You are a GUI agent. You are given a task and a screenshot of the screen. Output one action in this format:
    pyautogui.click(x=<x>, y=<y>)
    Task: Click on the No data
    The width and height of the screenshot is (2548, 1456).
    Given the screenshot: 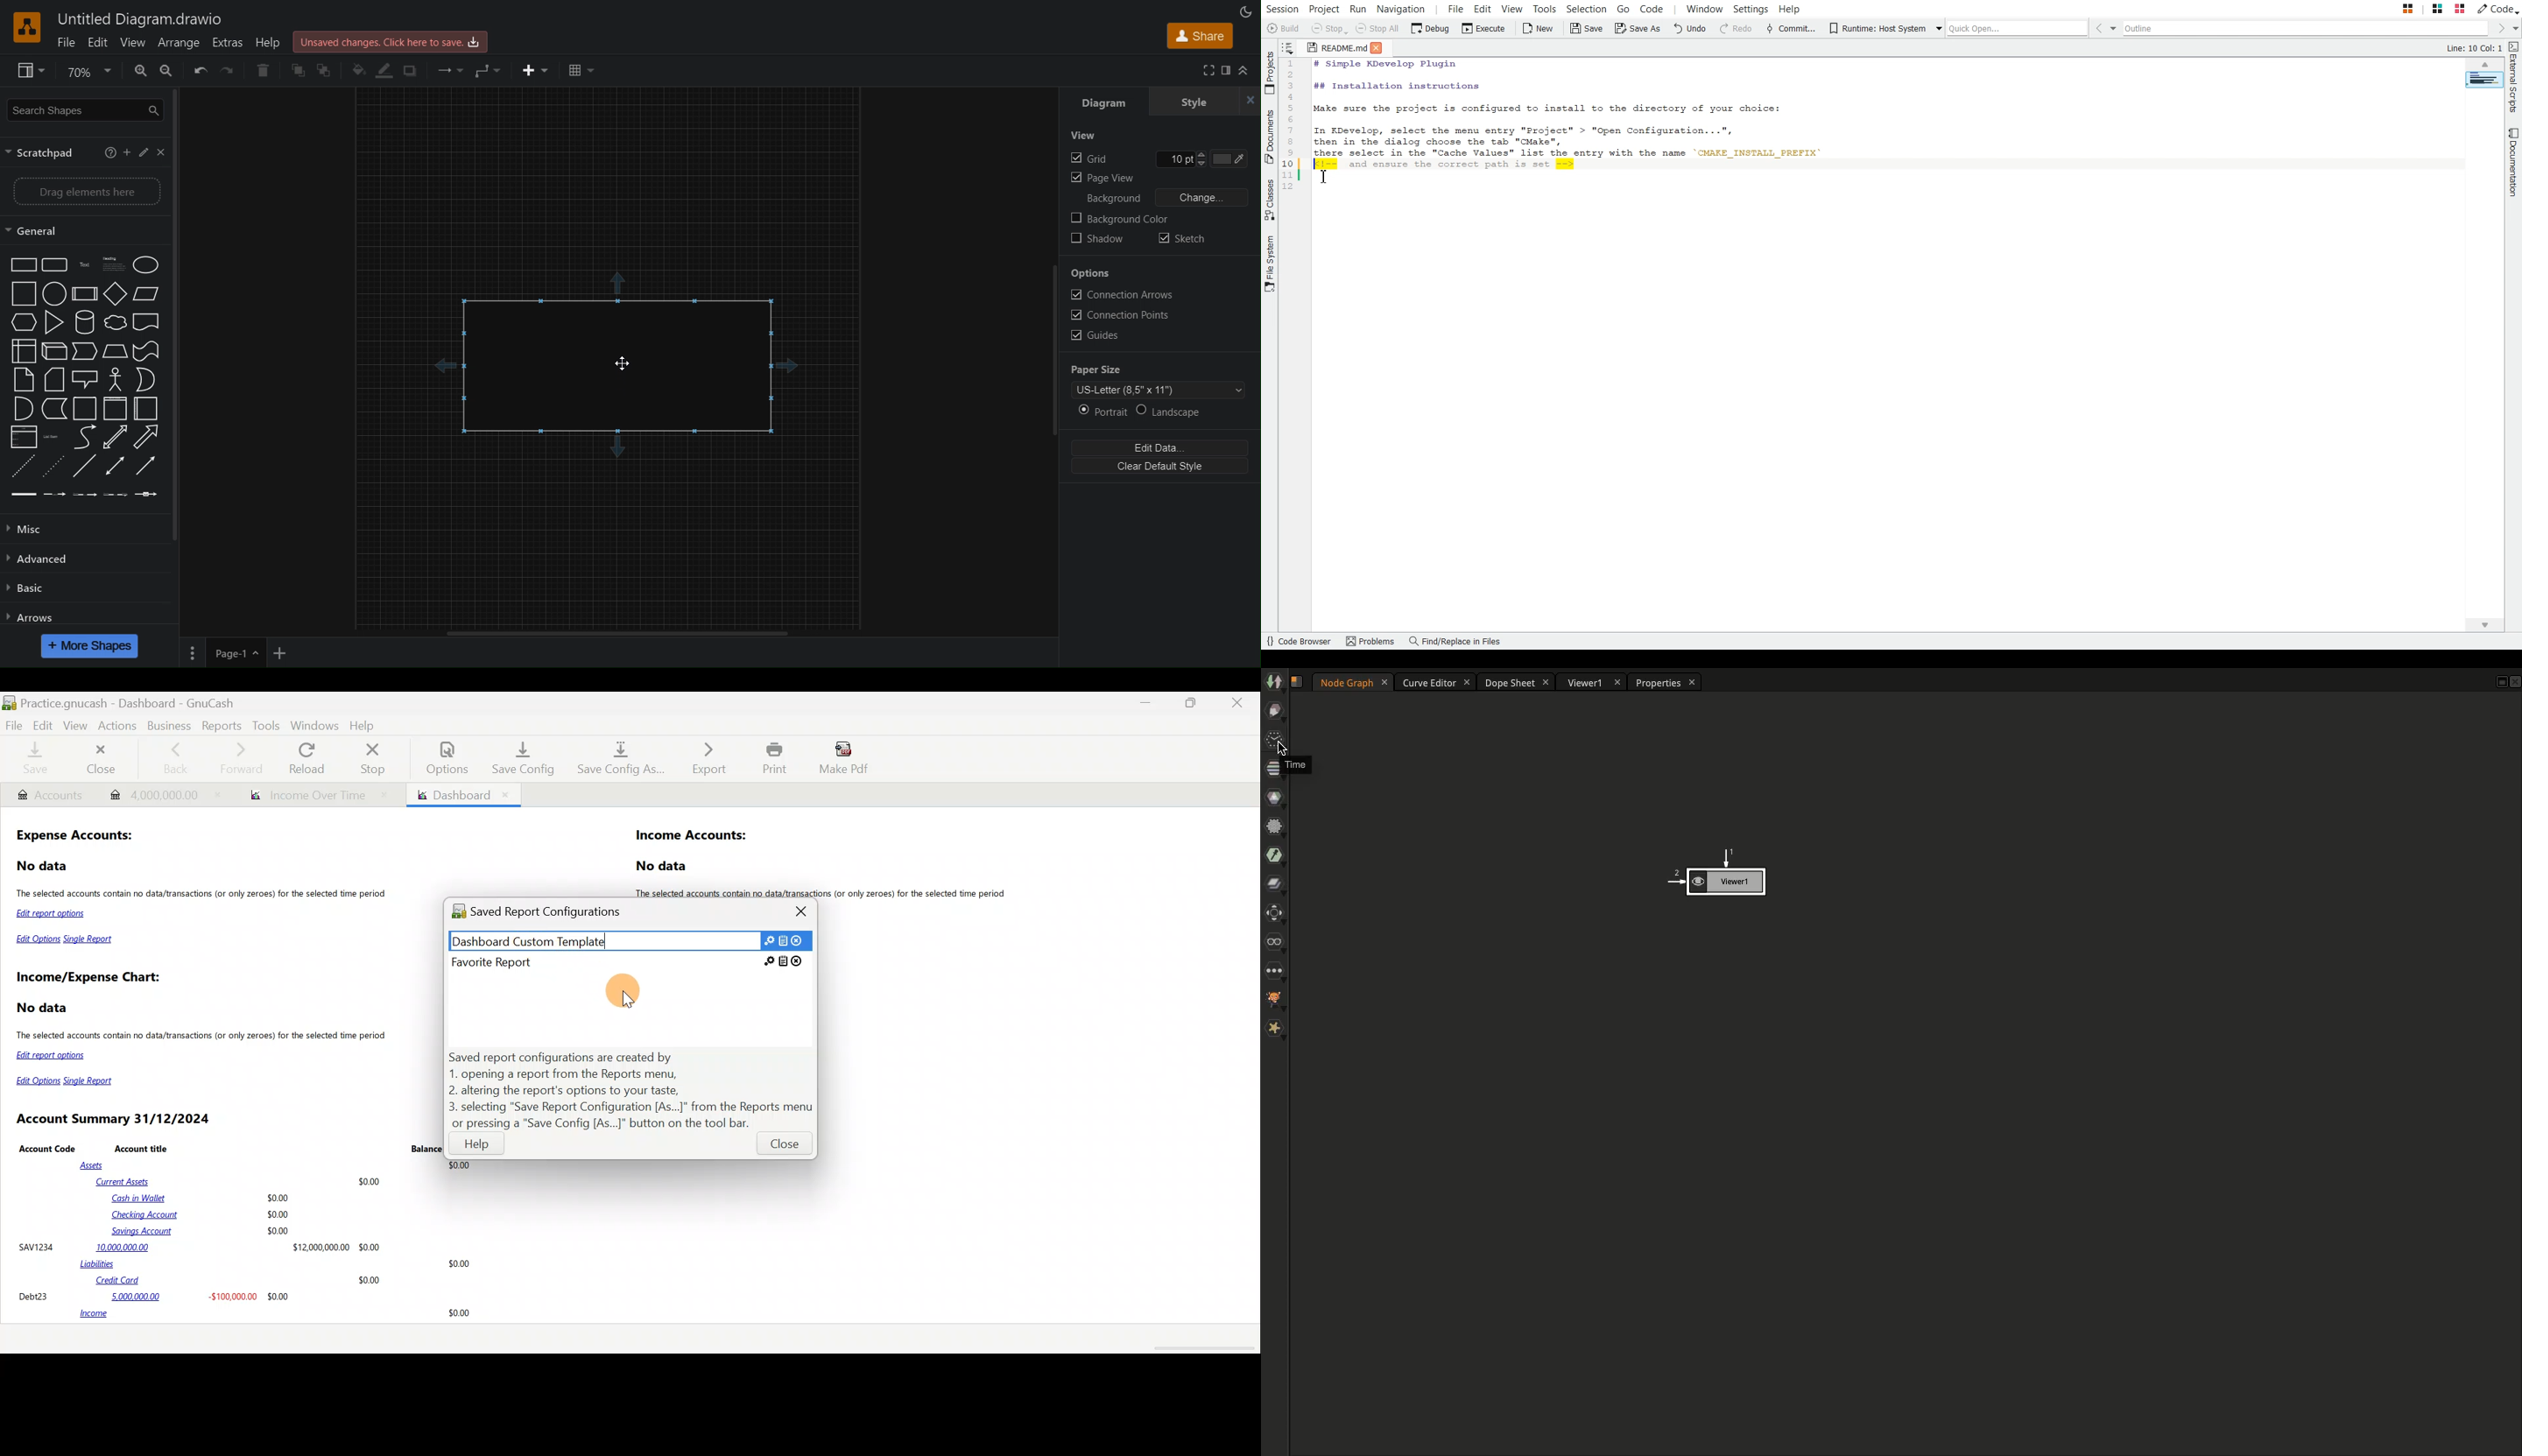 What is the action you would take?
    pyautogui.click(x=44, y=1008)
    